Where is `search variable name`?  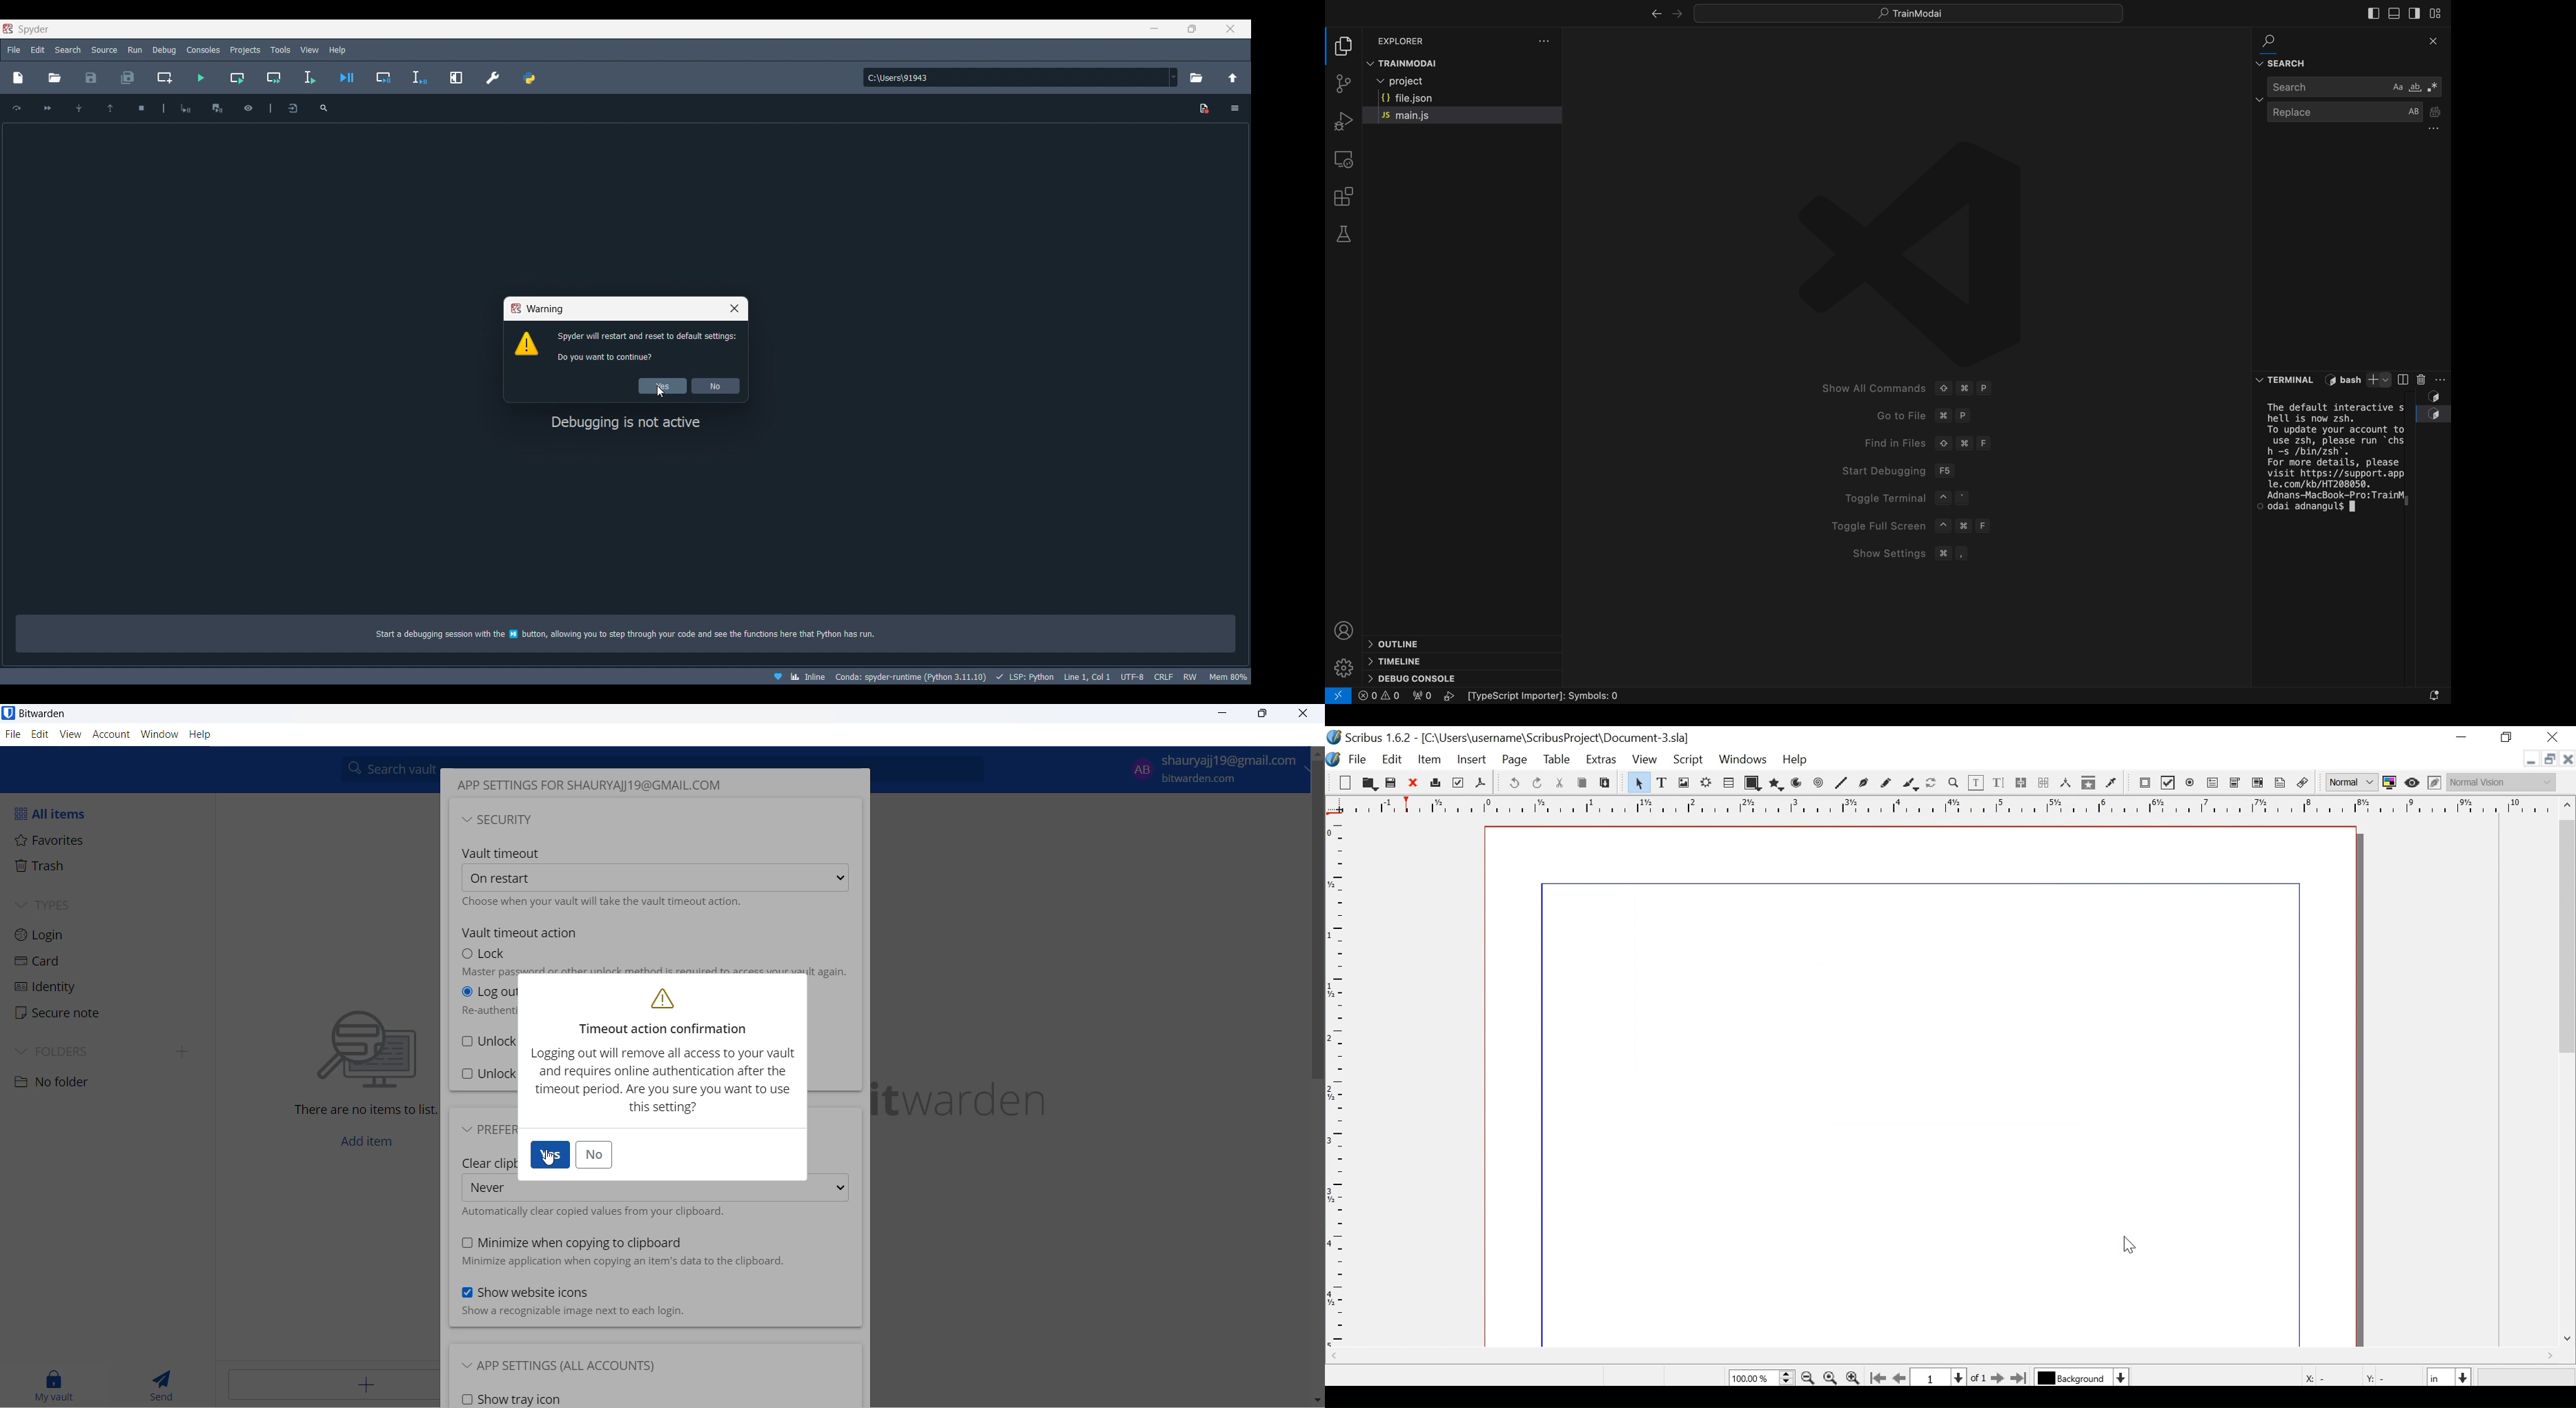 search variable name is located at coordinates (324, 107).